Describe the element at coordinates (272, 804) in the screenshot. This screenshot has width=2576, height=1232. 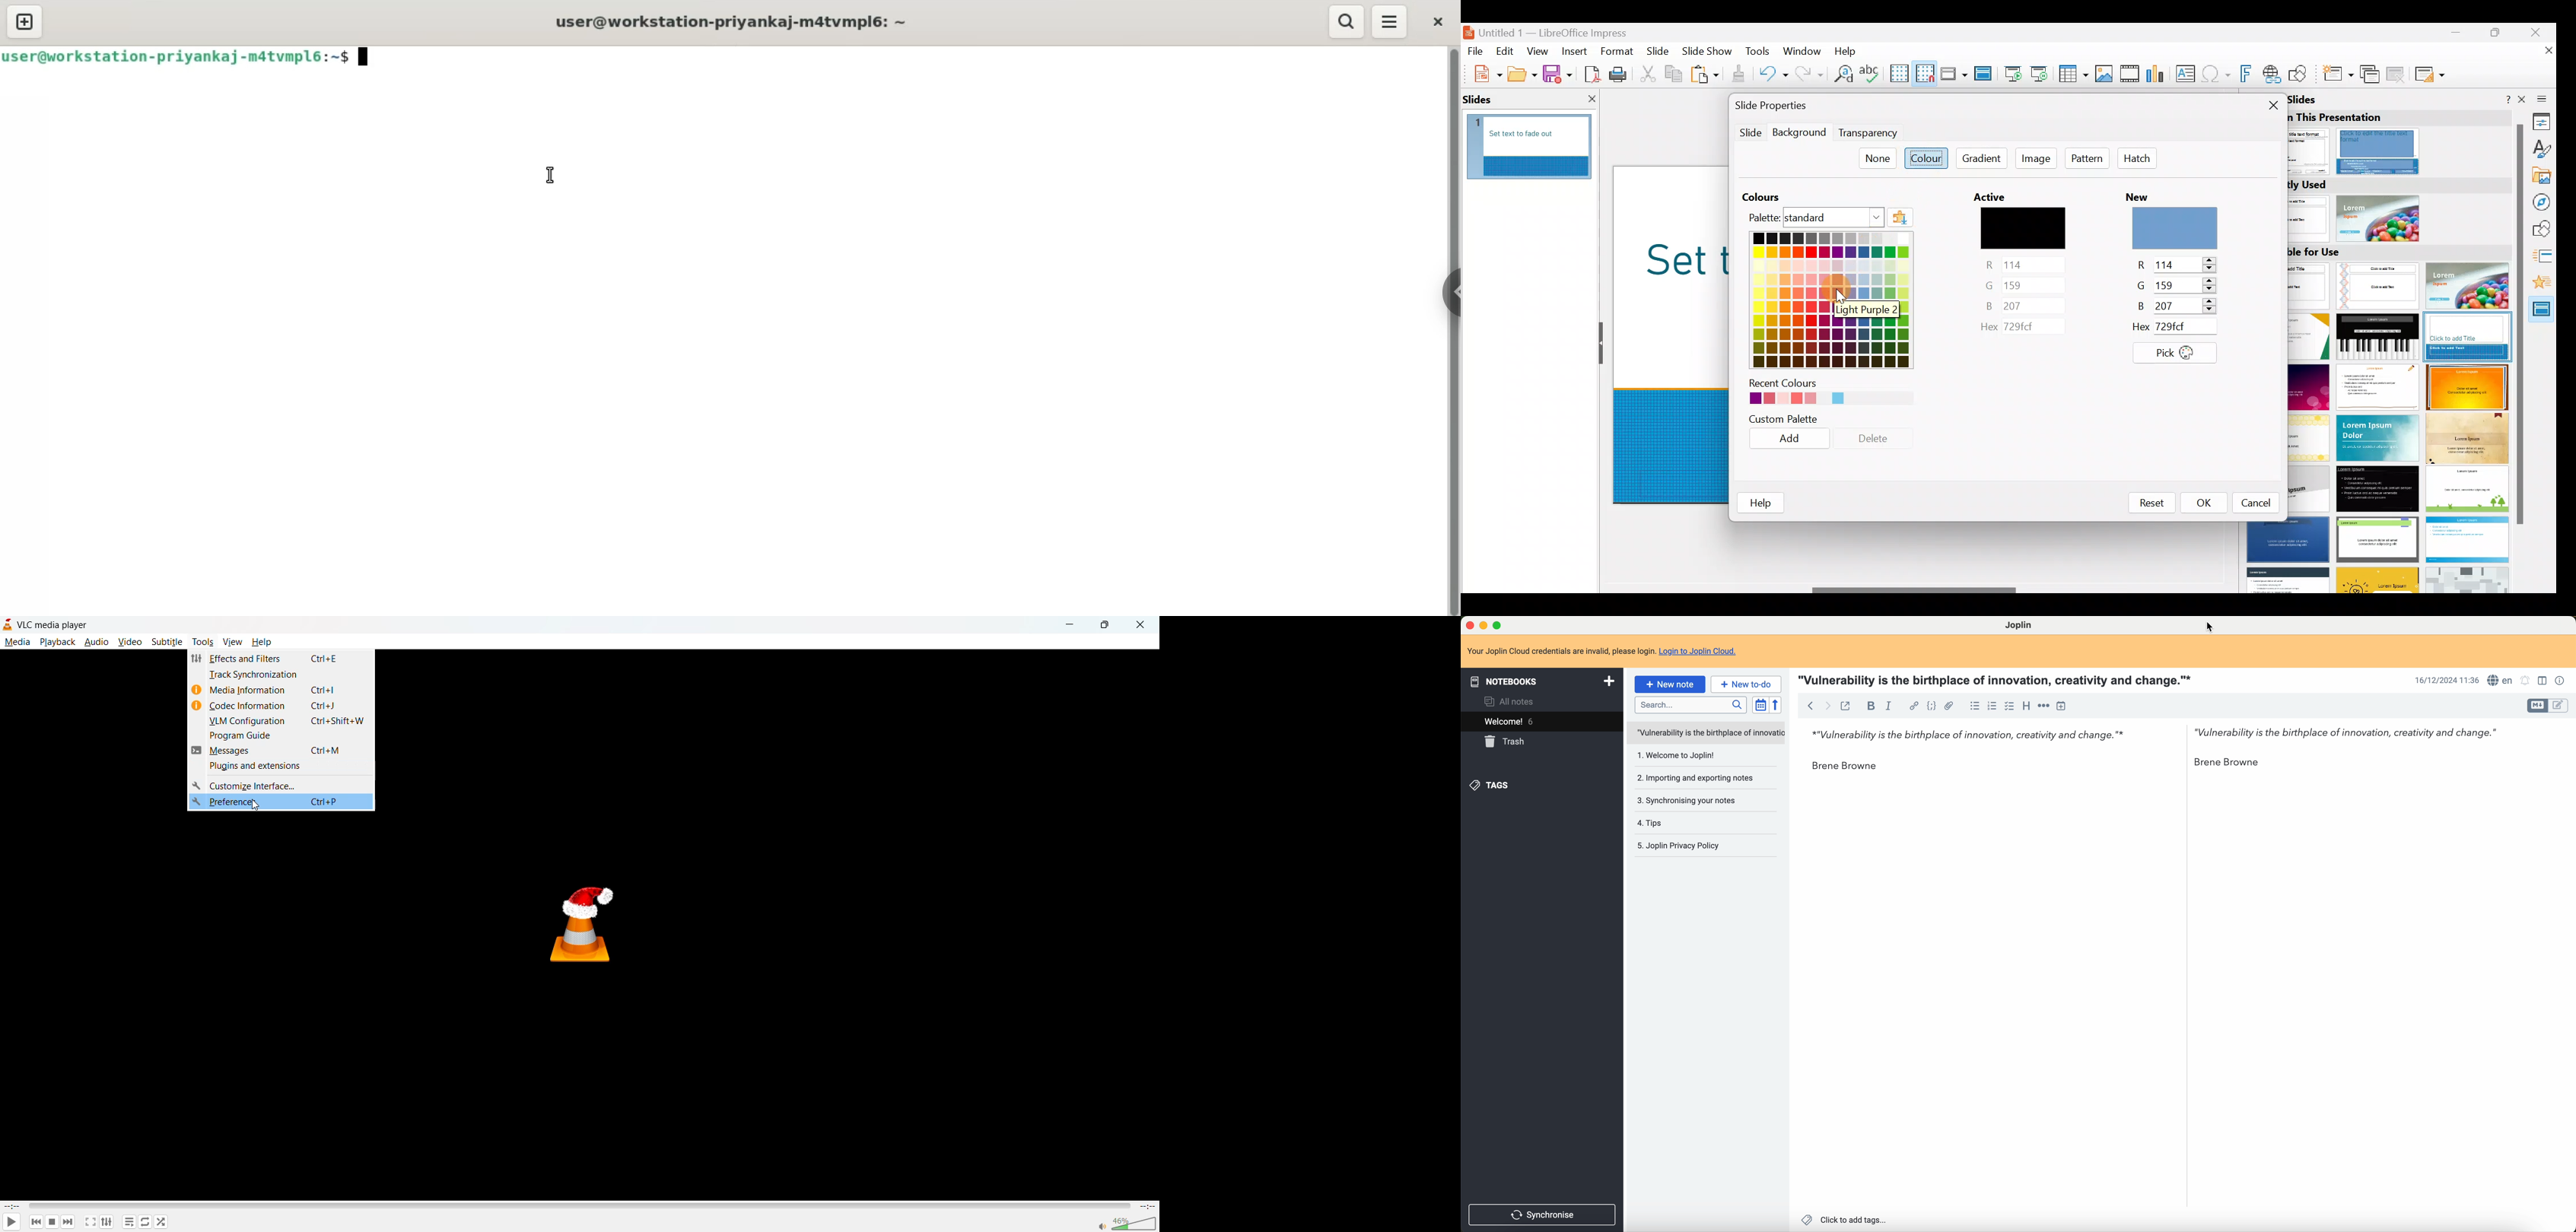
I see `preferences` at that location.